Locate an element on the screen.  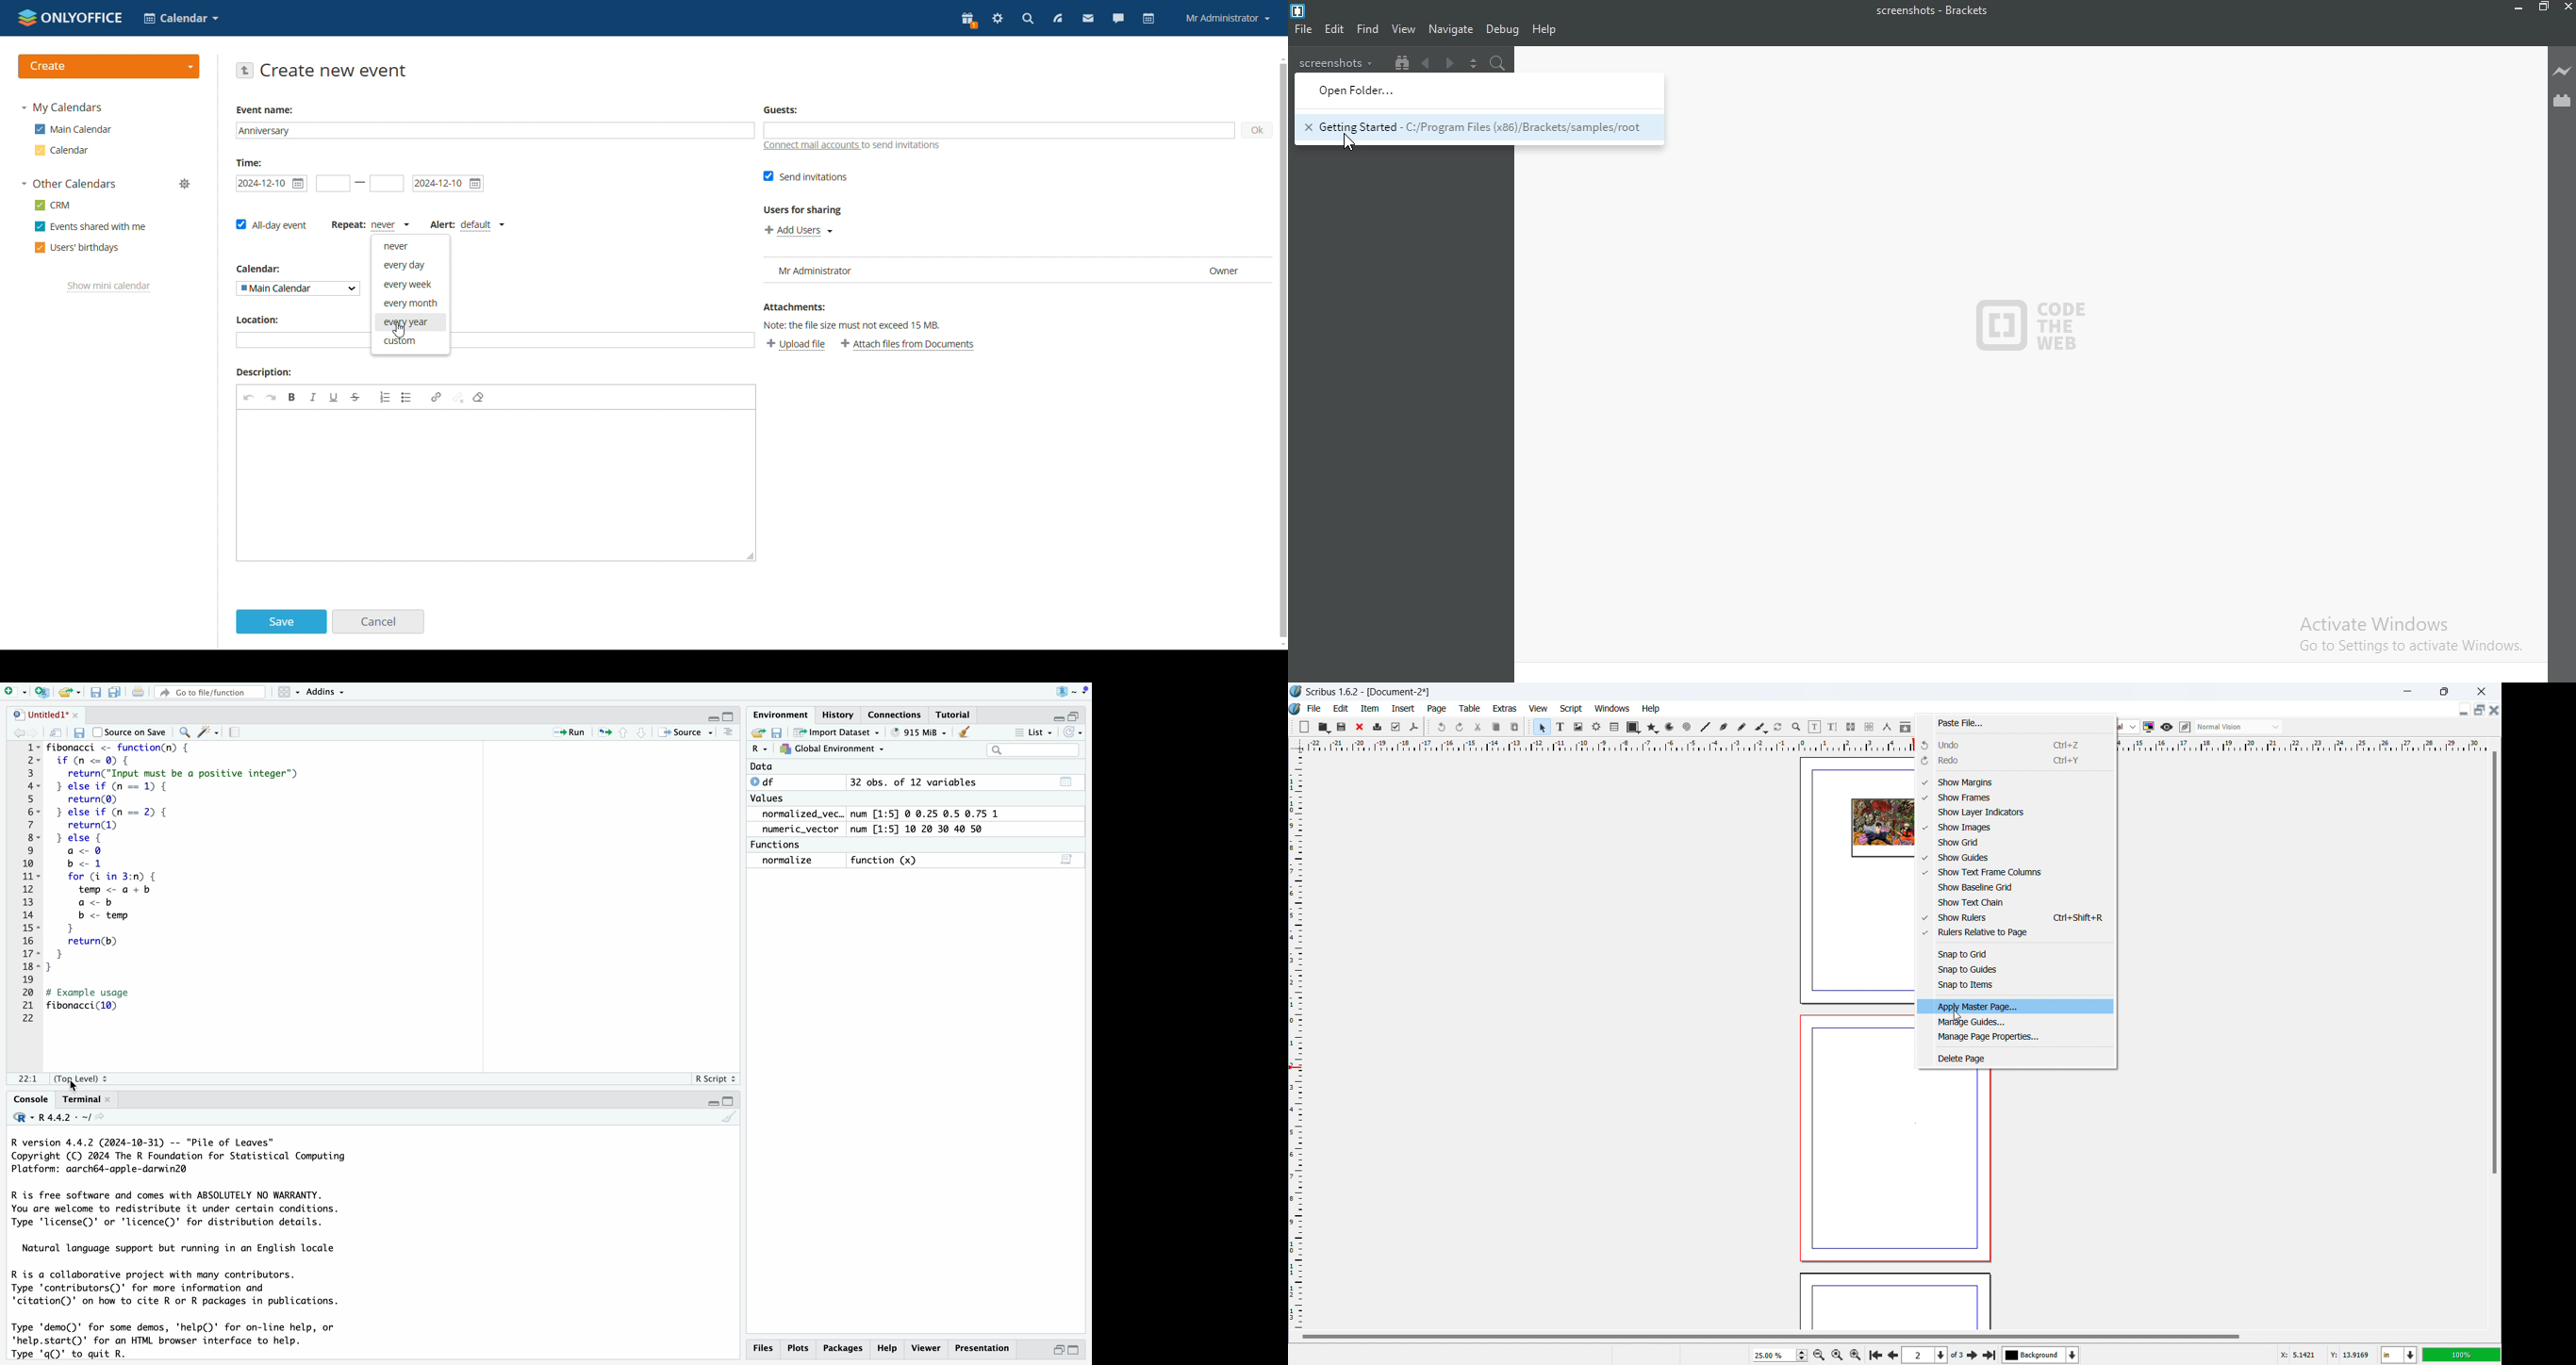
compile report is located at coordinates (234, 733).